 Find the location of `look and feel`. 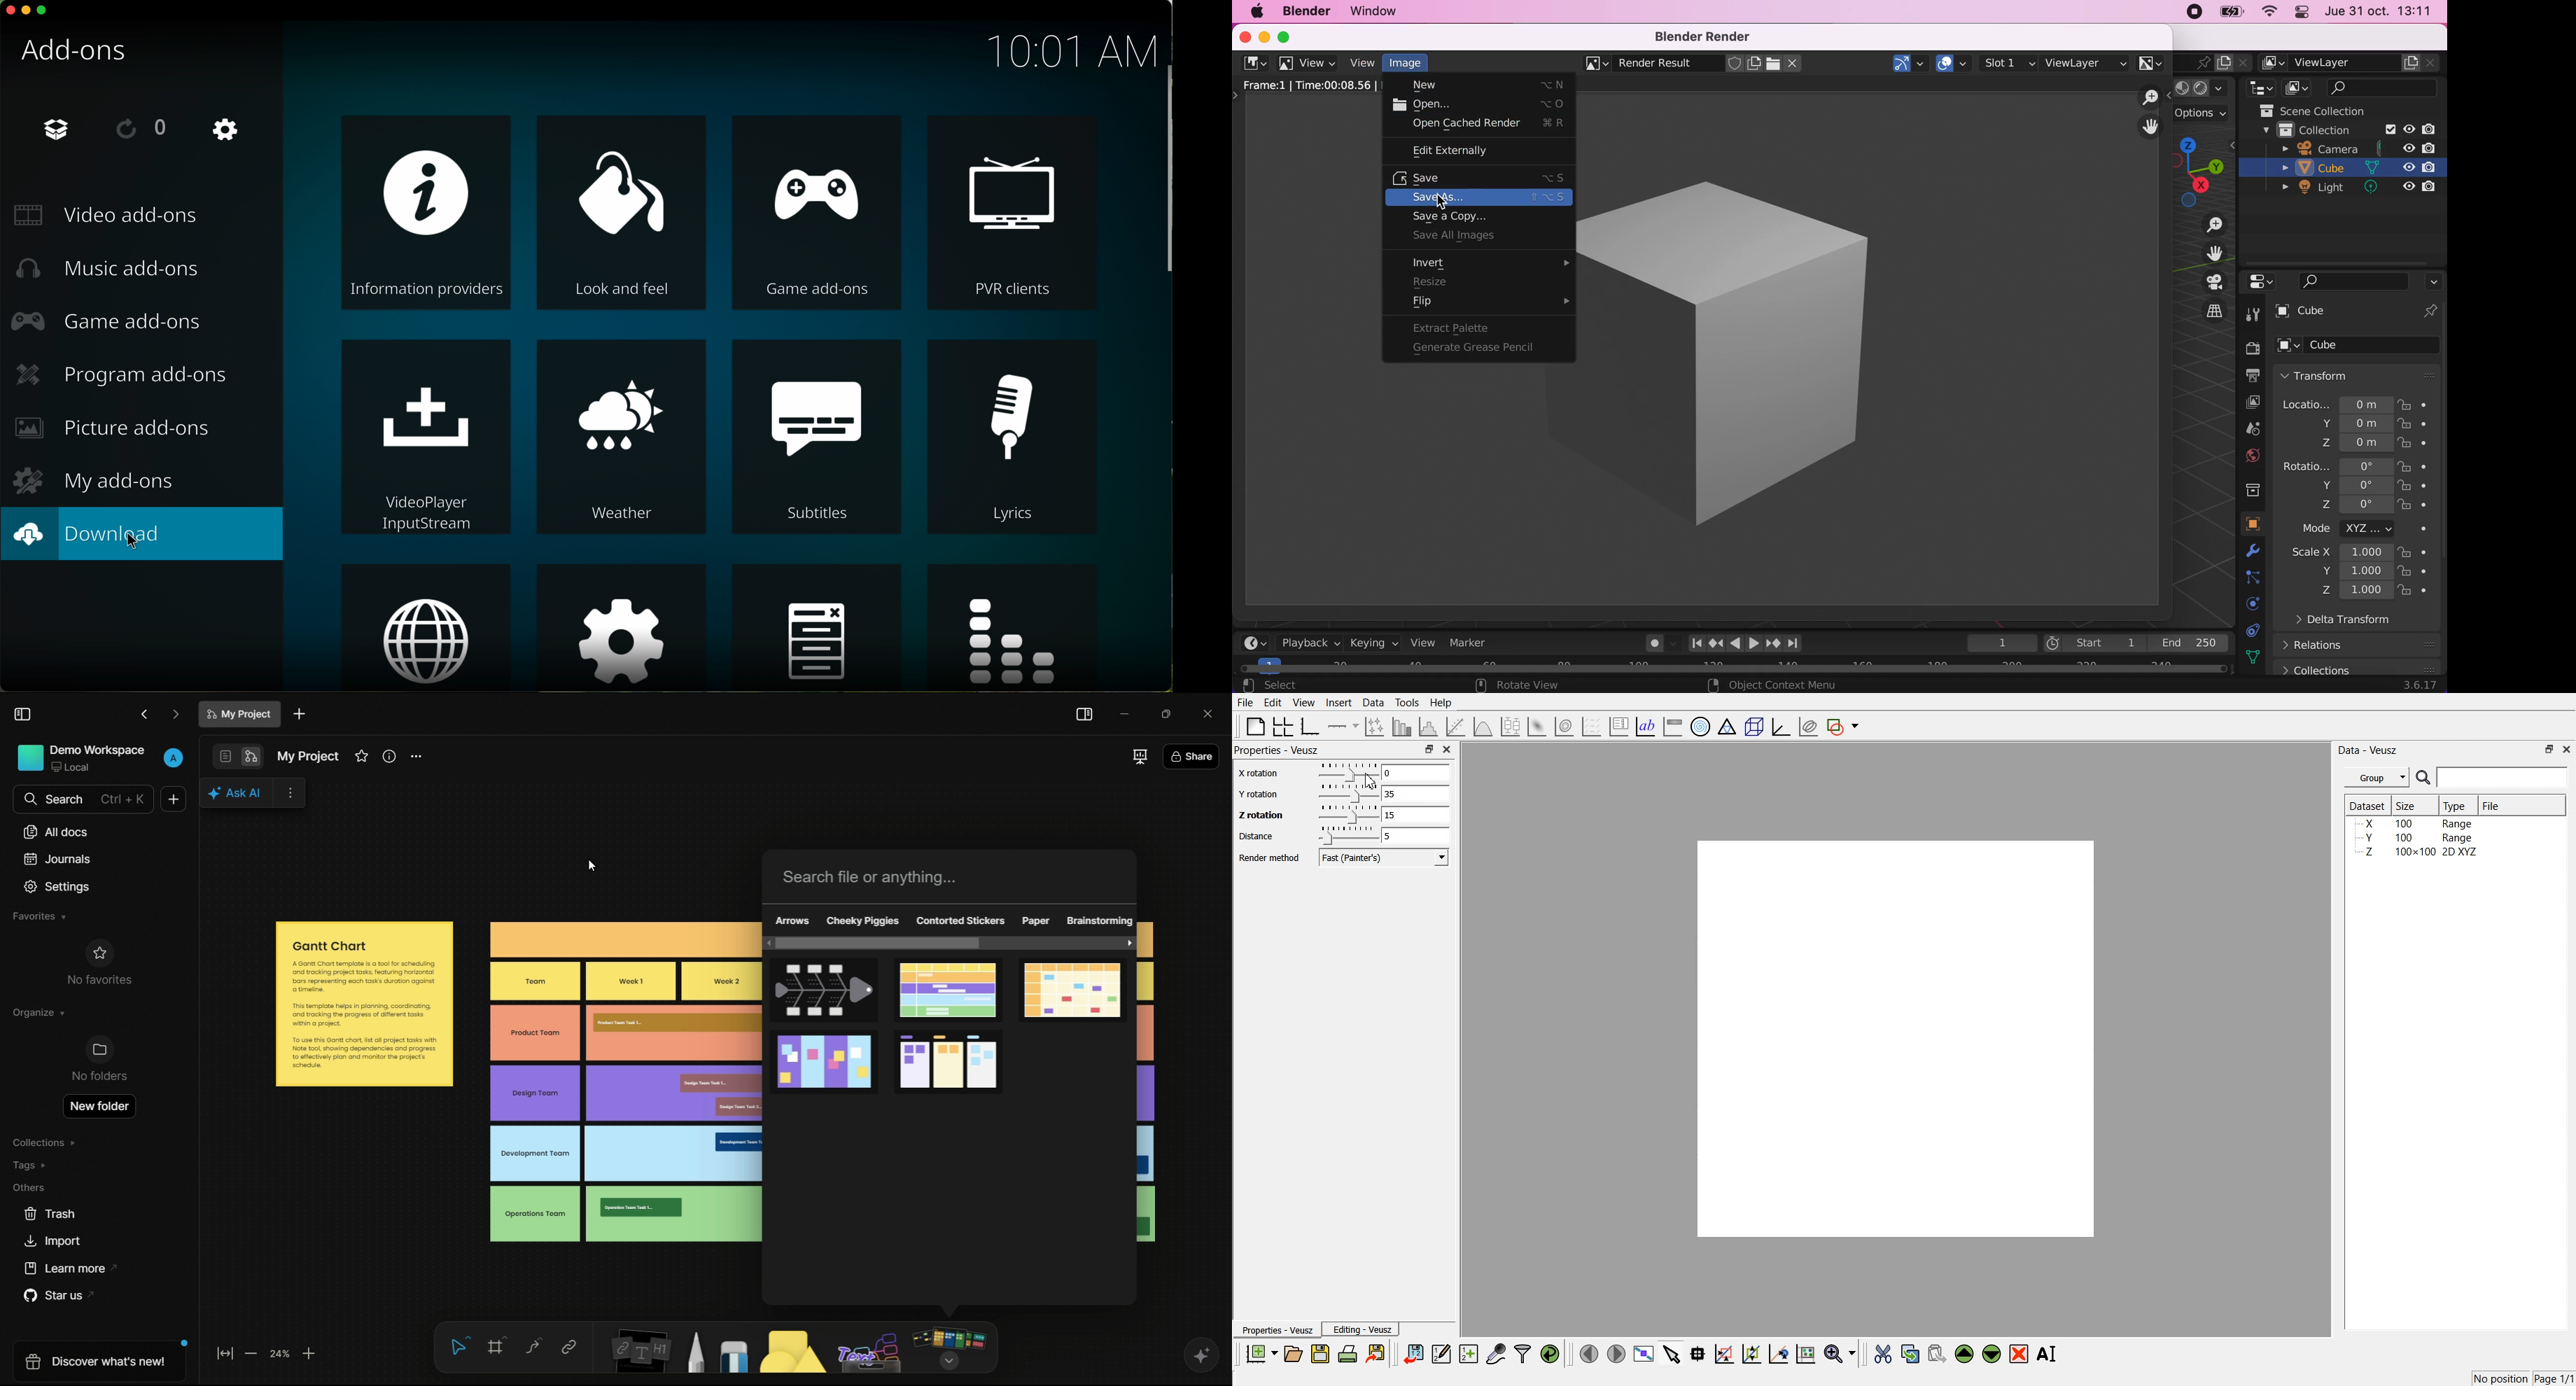

look and feel is located at coordinates (622, 213).